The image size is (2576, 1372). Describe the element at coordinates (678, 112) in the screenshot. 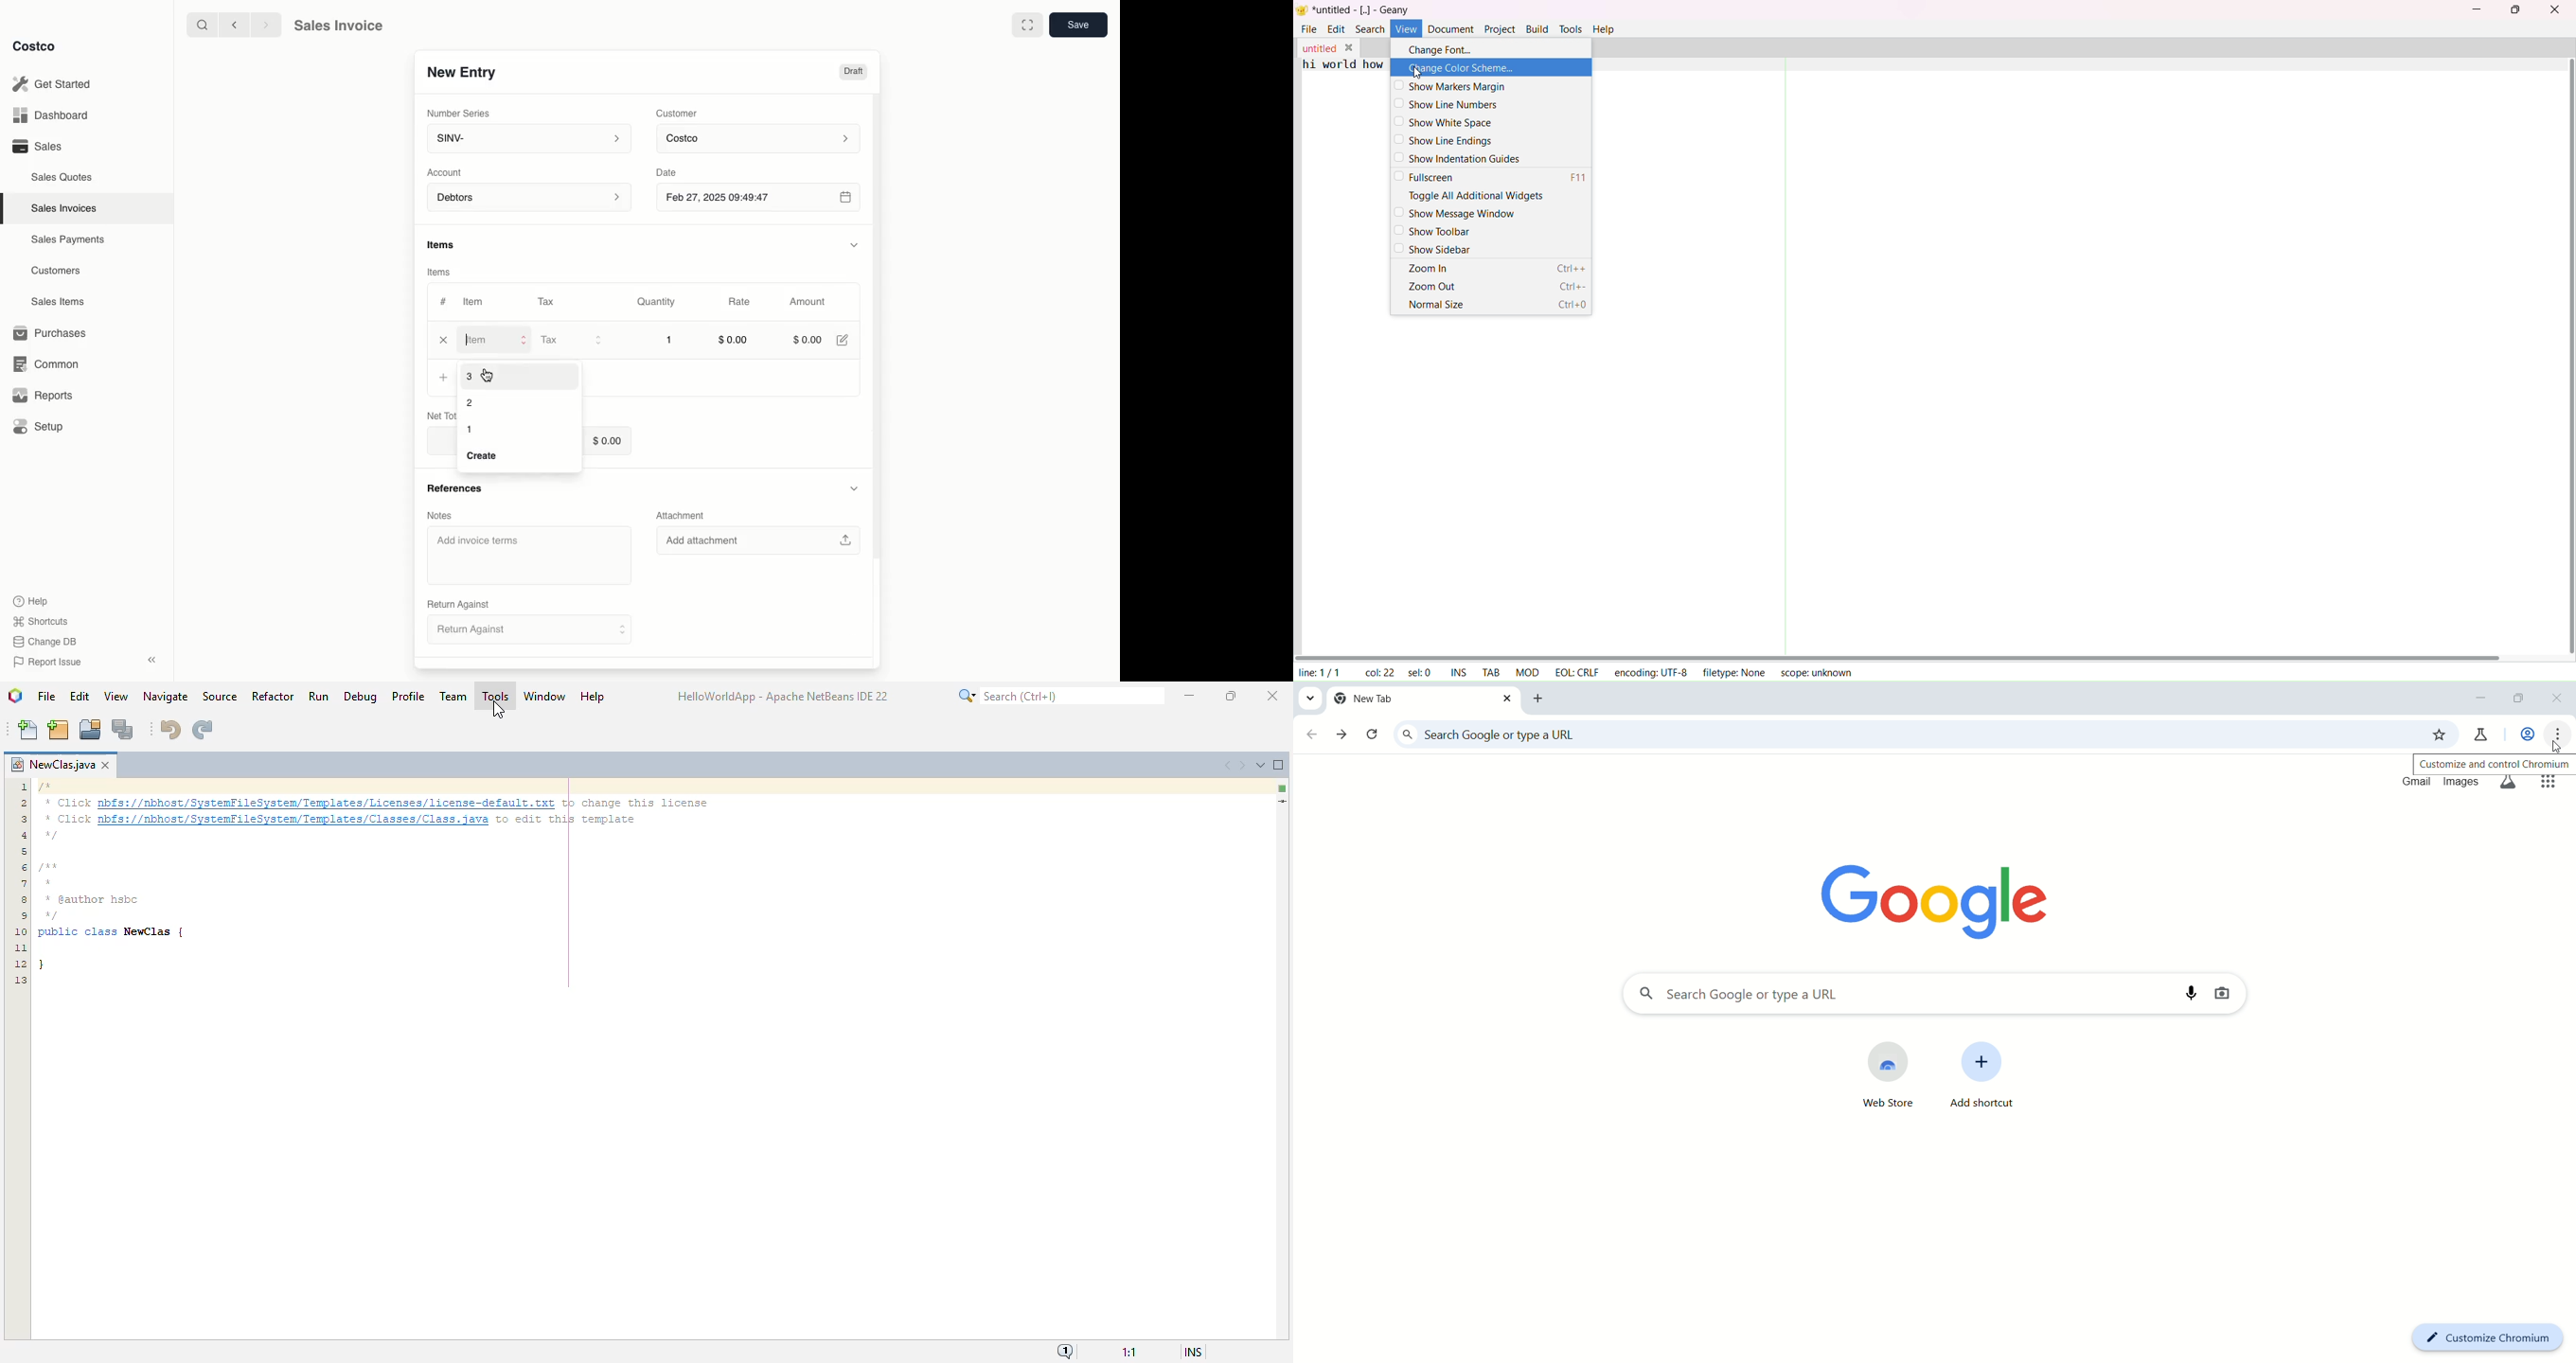

I see `Customer` at that location.